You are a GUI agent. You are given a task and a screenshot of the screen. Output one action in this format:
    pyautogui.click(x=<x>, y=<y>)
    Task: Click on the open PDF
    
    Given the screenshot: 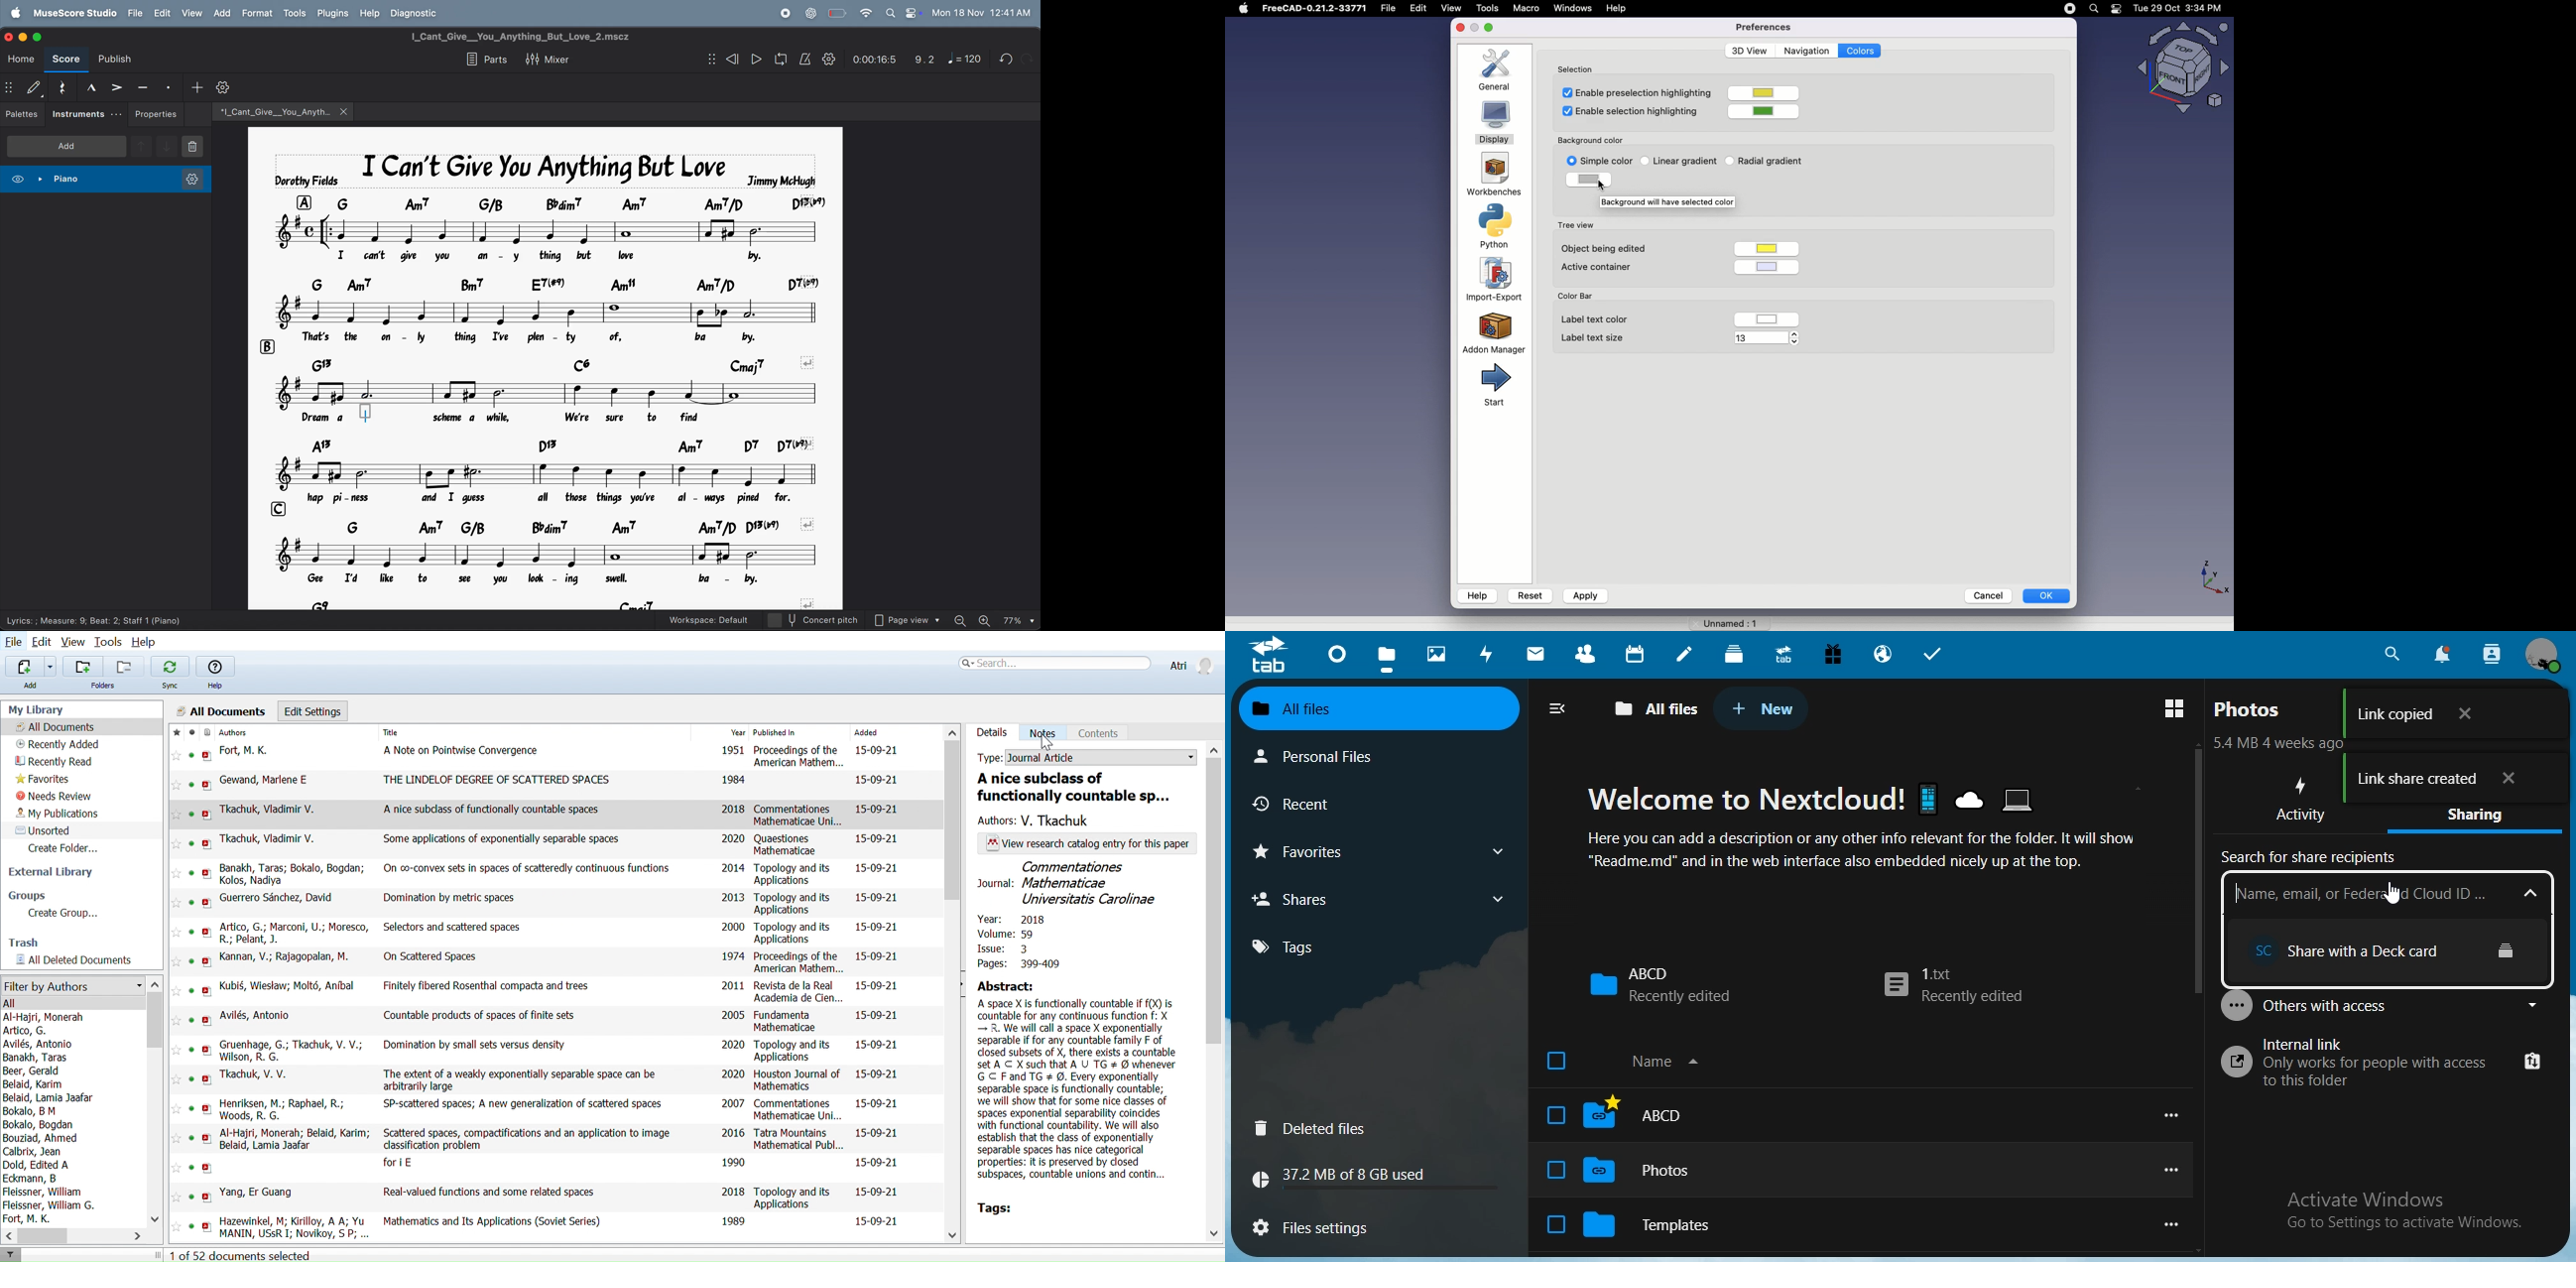 What is the action you would take?
    pyautogui.click(x=206, y=844)
    